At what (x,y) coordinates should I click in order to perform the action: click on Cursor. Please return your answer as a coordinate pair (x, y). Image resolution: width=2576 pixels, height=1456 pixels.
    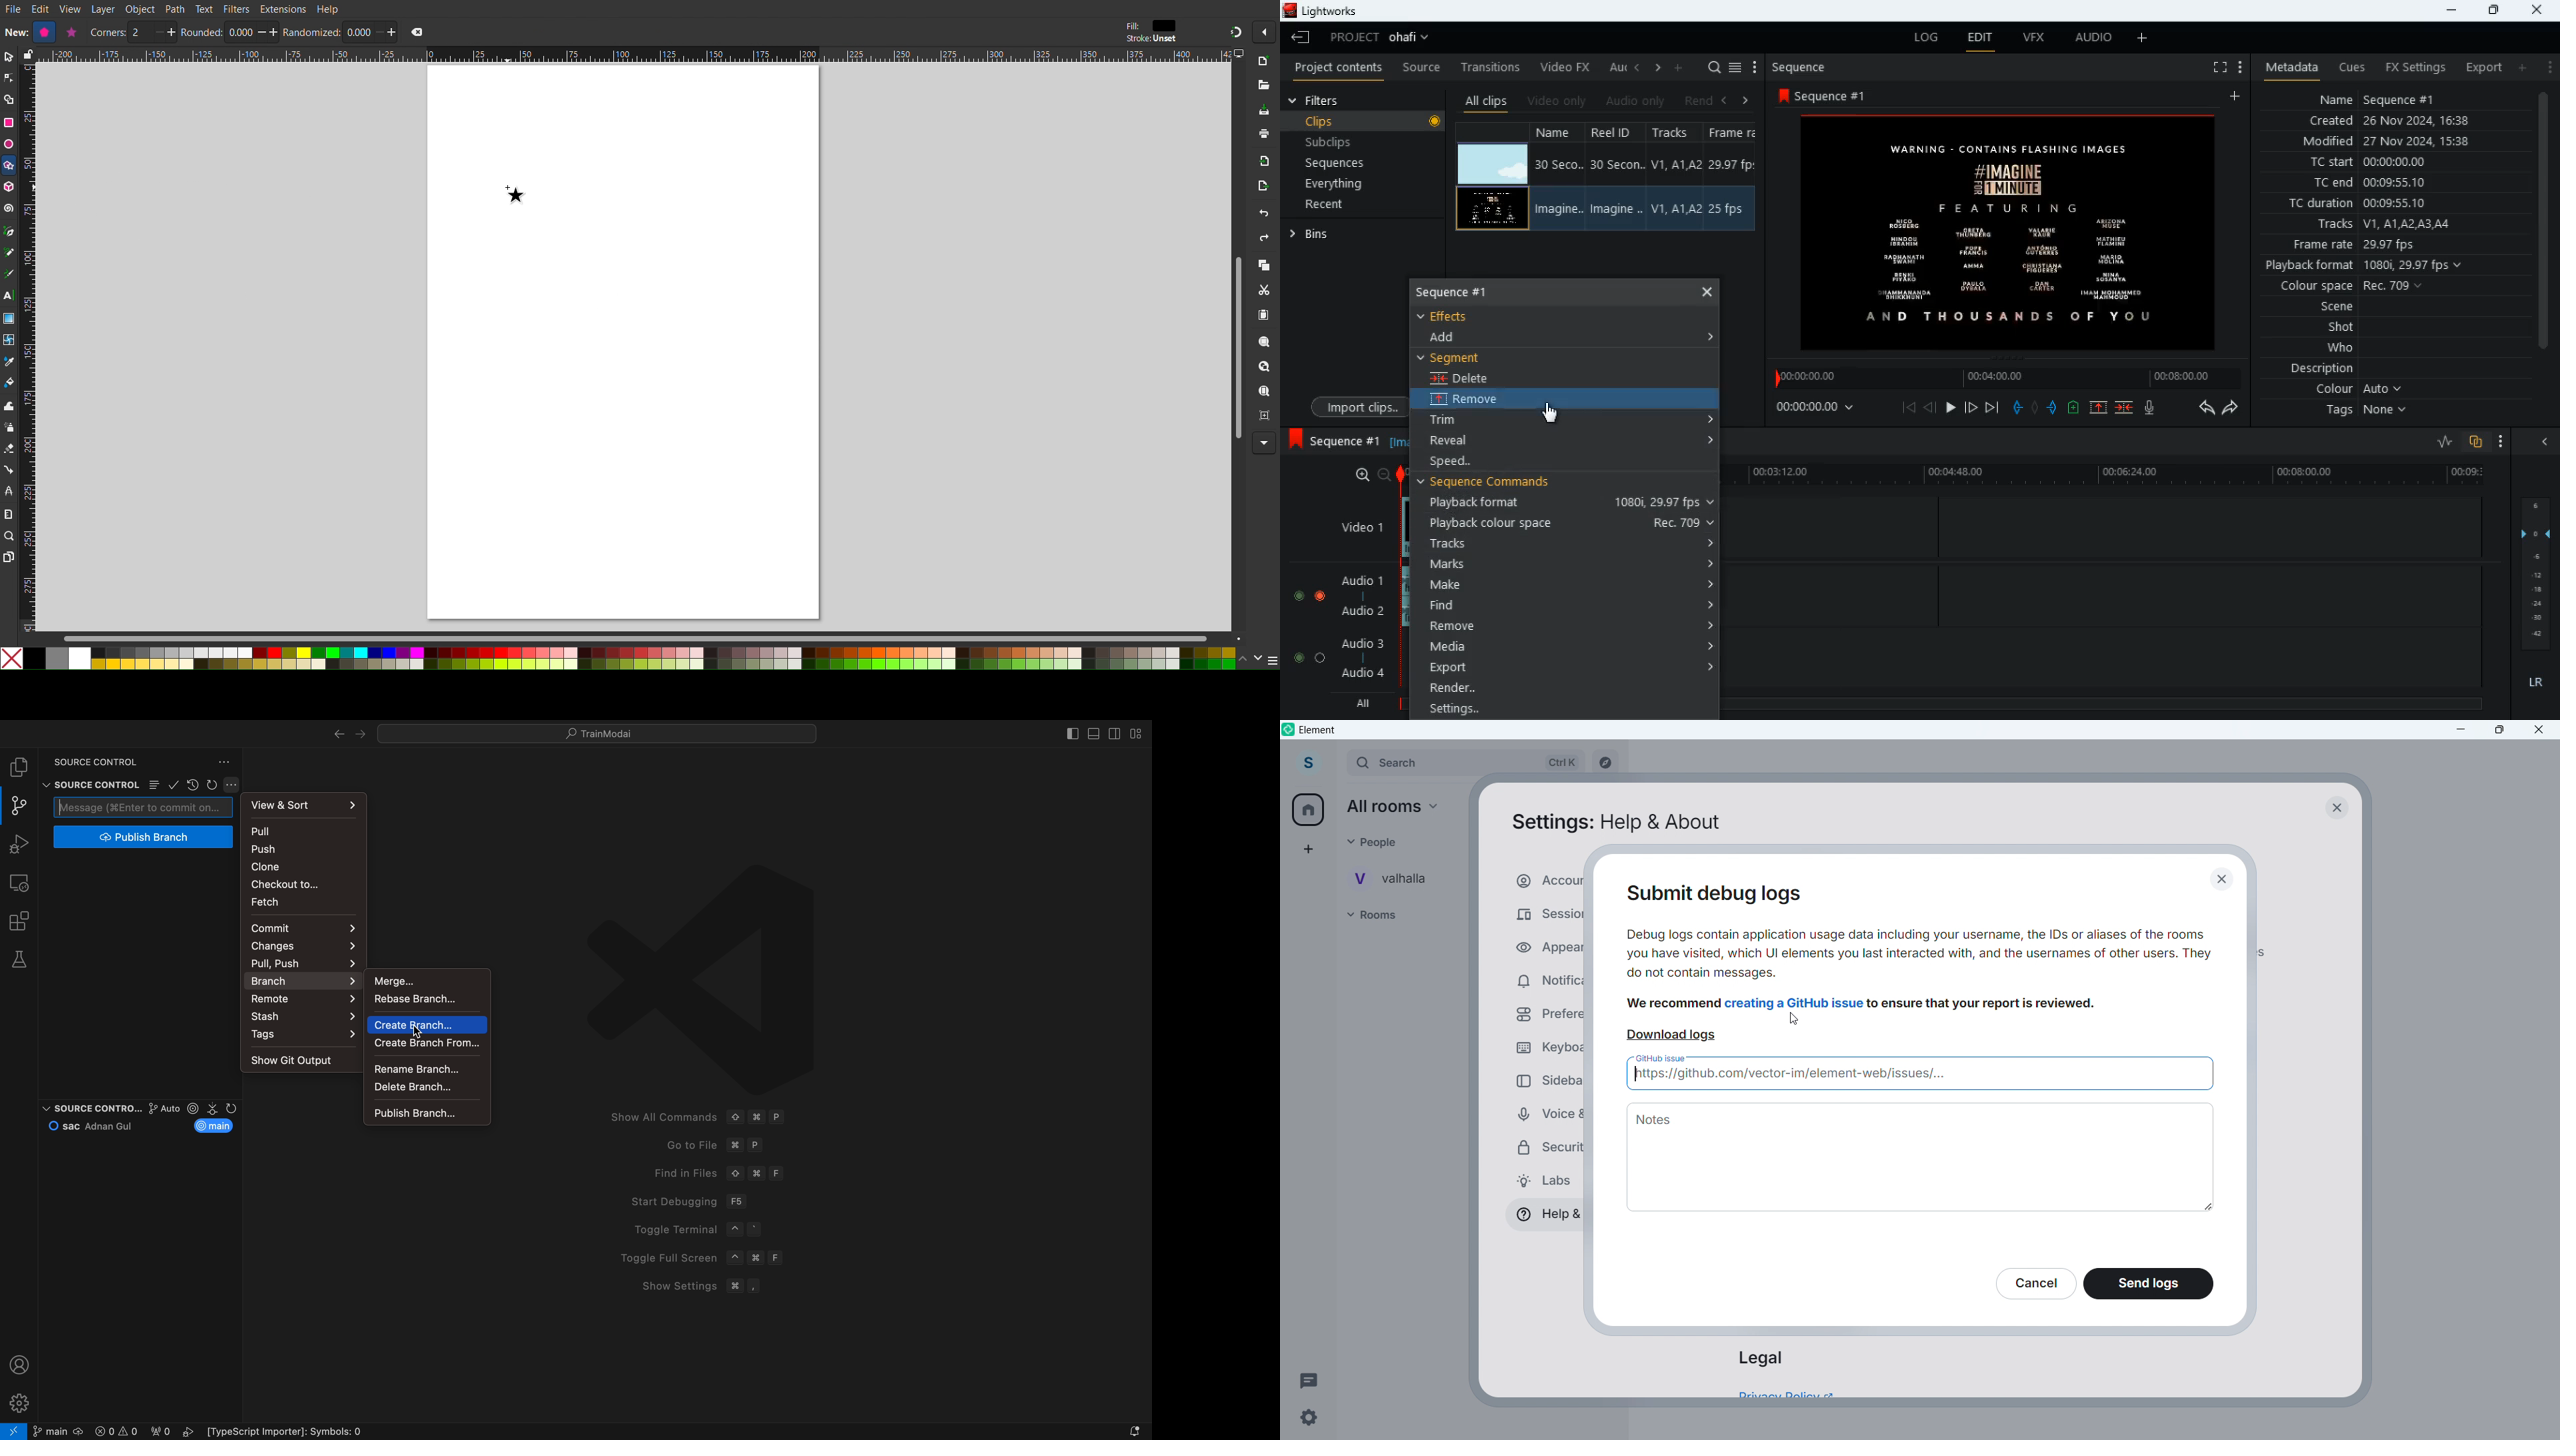
    Looking at the image, I should click on (515, 192).